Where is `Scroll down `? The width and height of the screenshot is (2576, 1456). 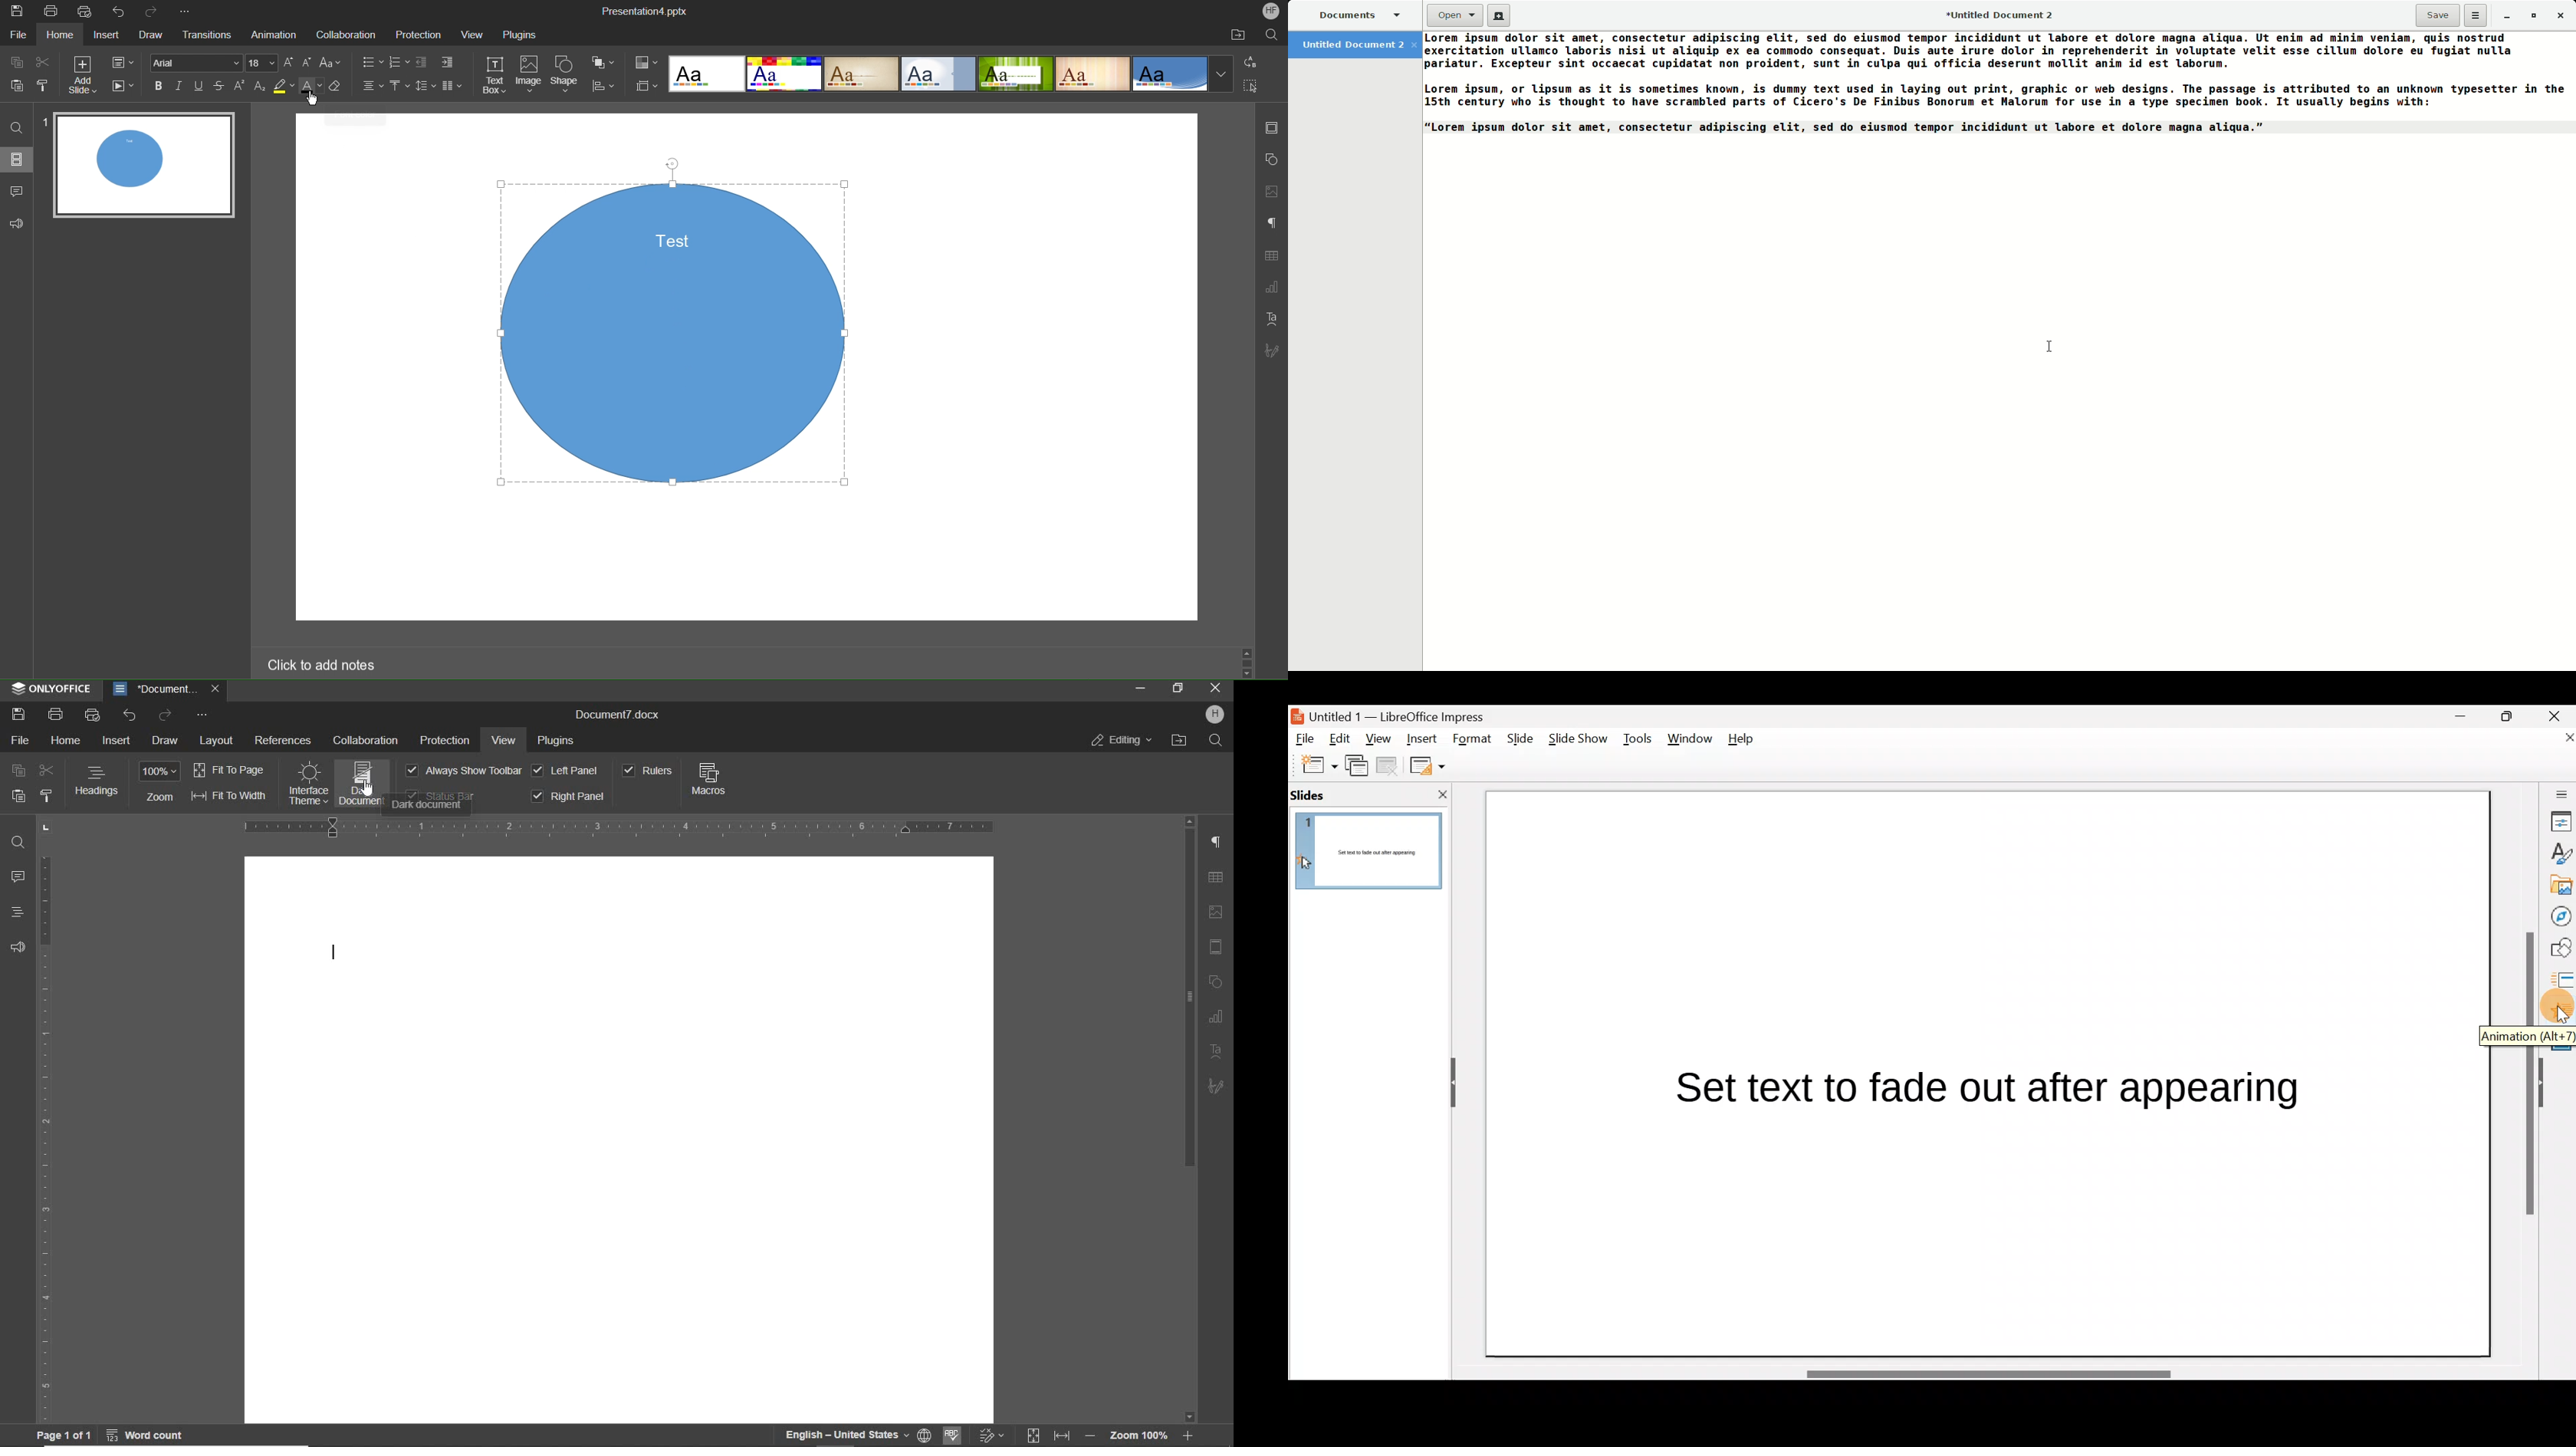
Scroll down  is located at coordinates (1248, 676).